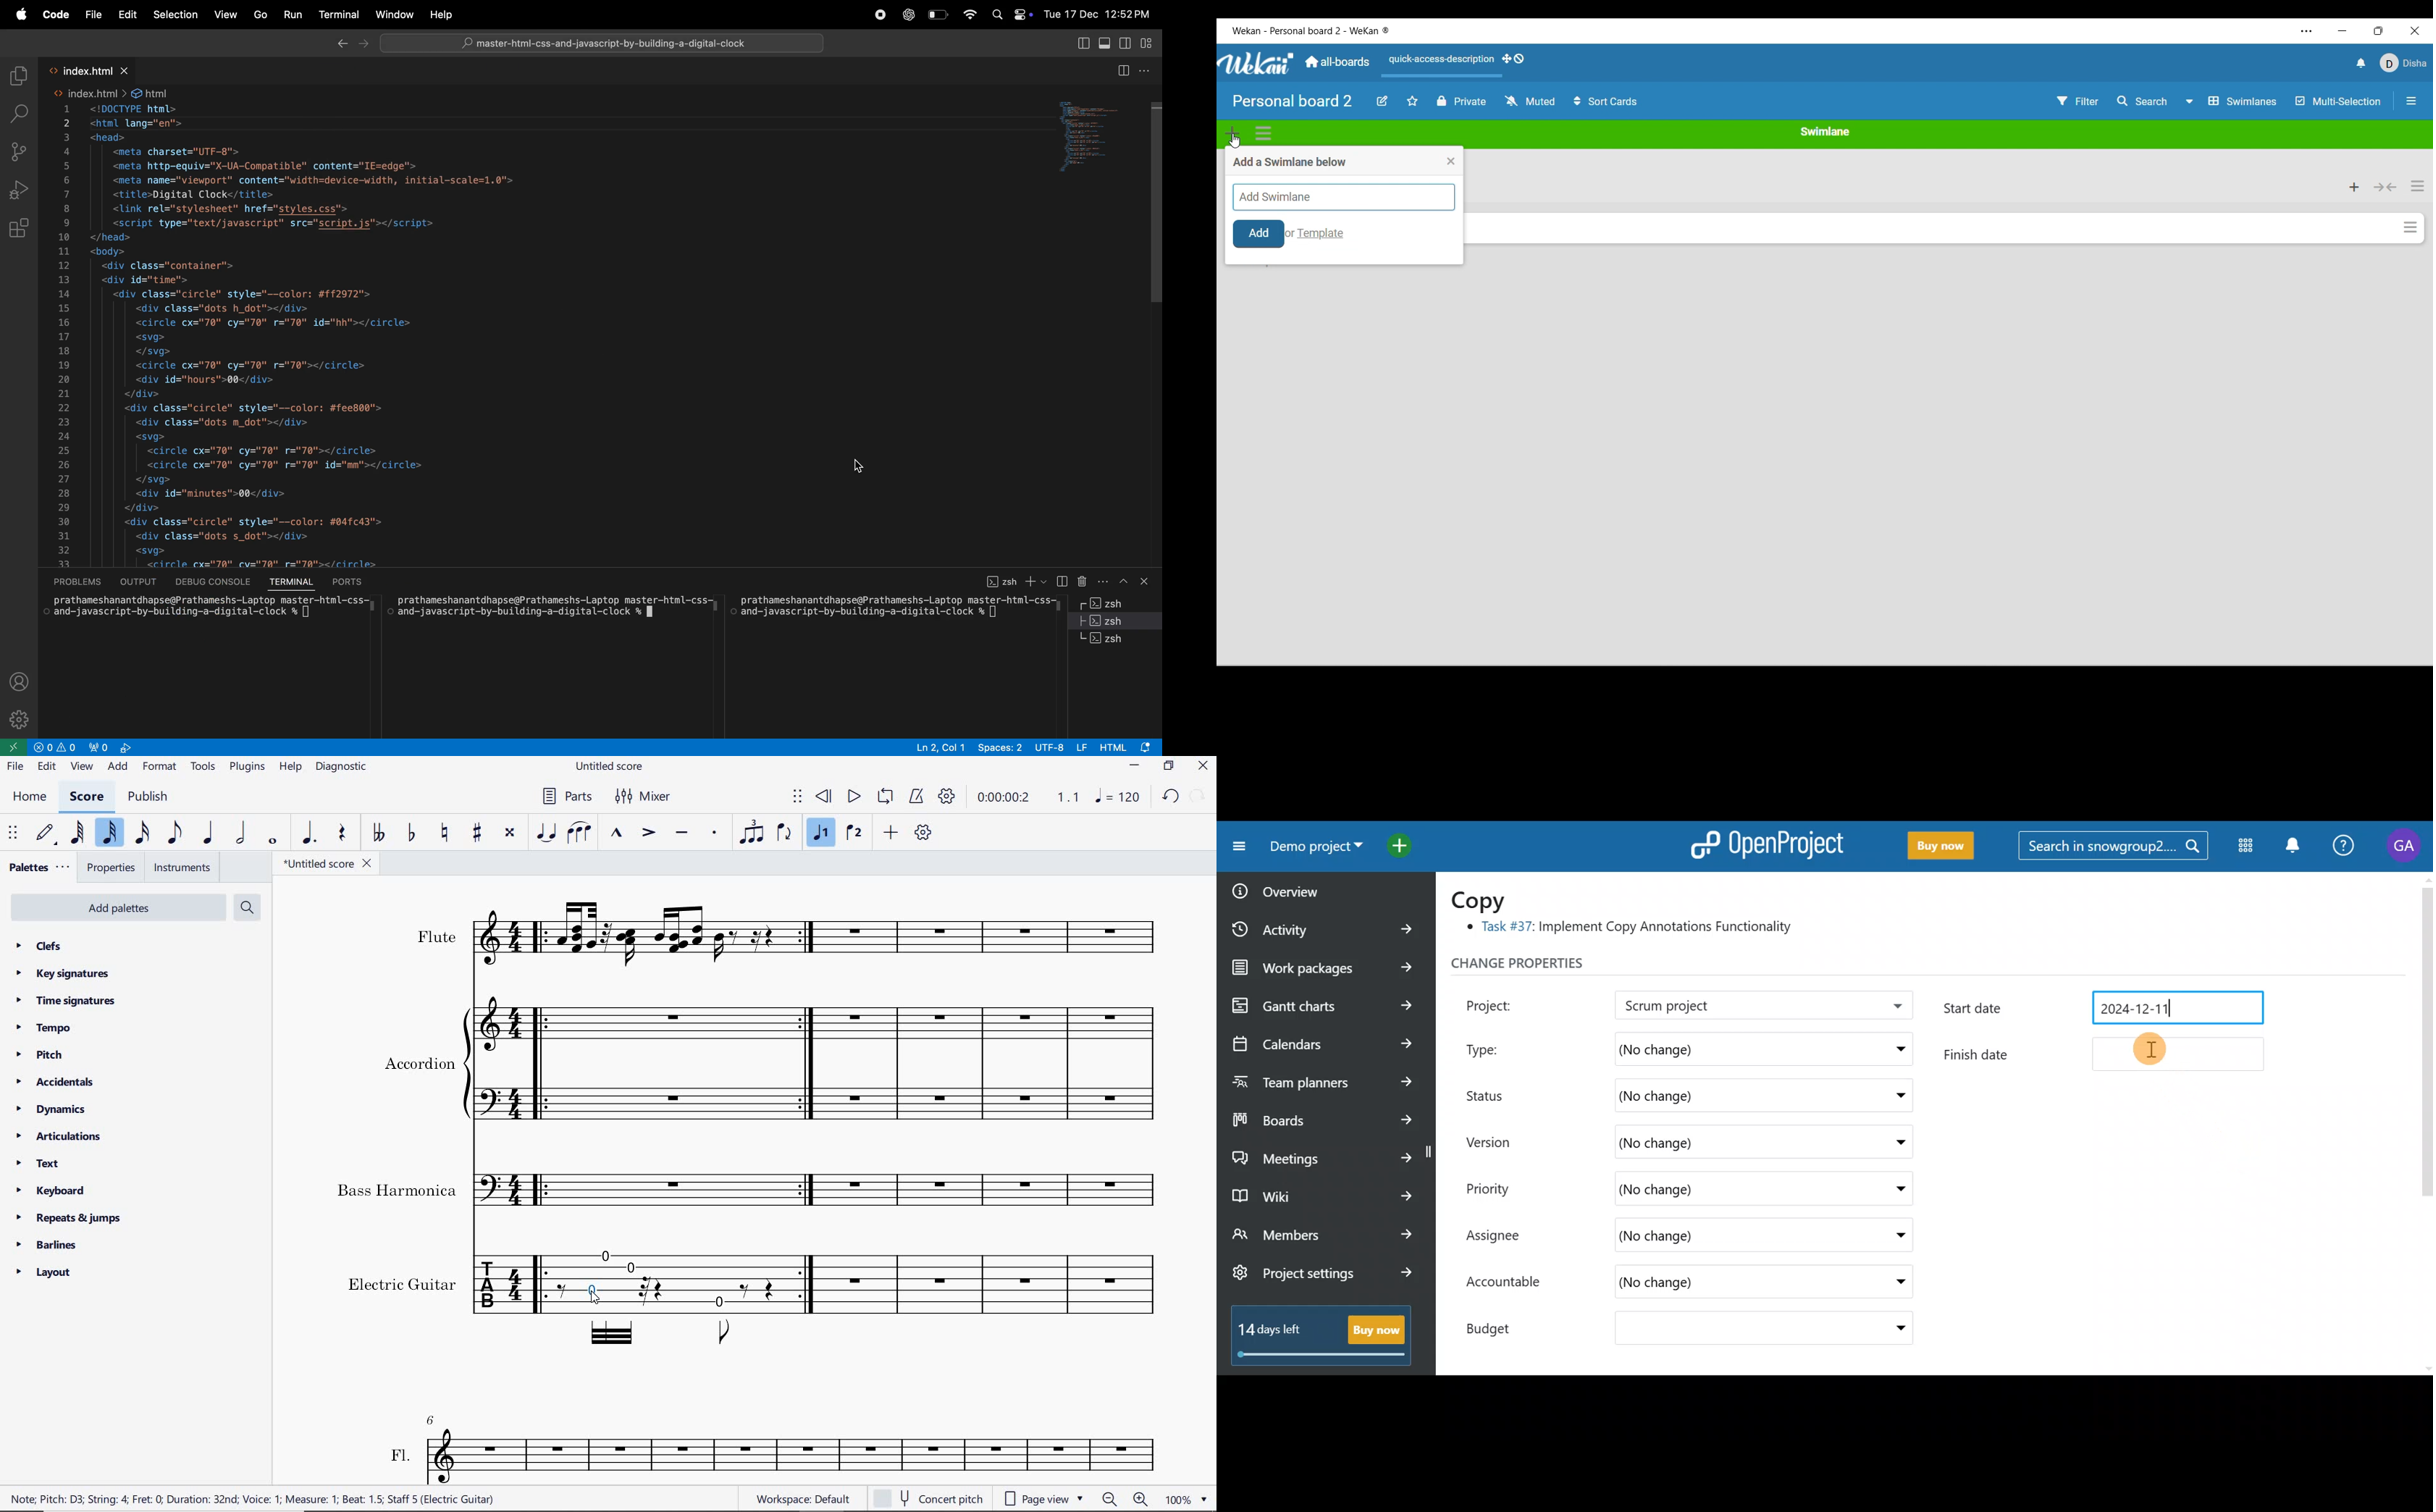 This screenshot has height=1512, width=2436. I want to click on Boards, so click(1324, 1116).